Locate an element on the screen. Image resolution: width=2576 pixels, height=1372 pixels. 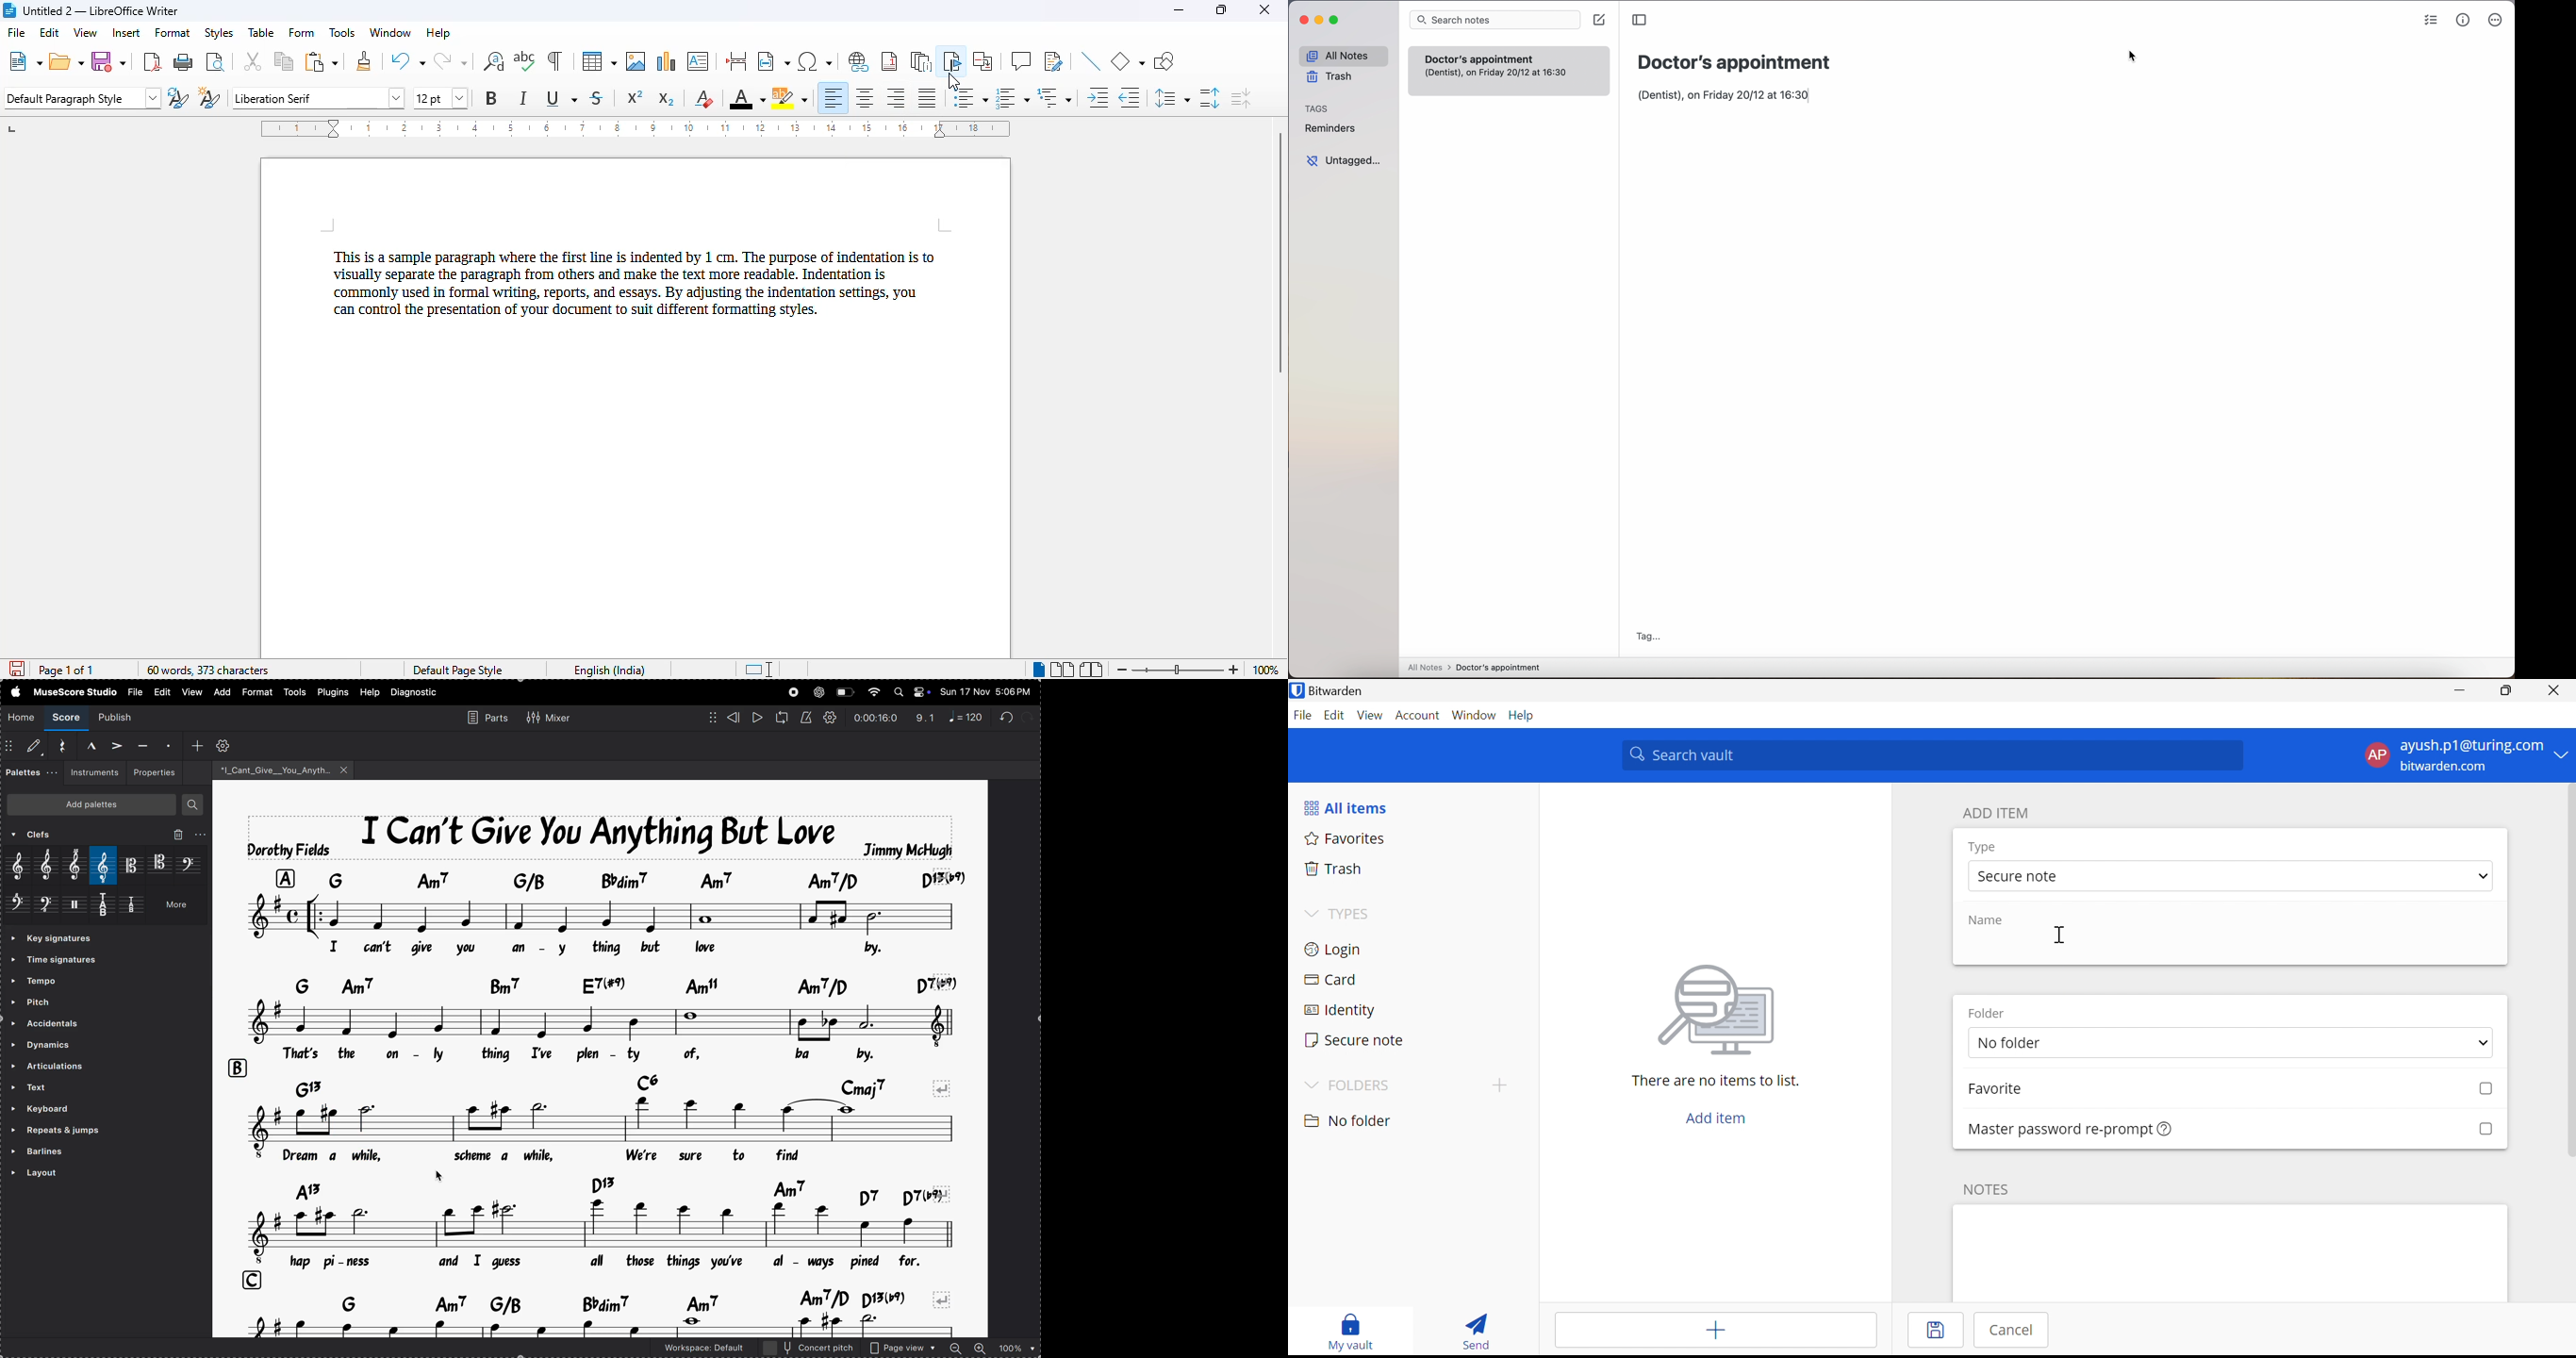
accent is located at coordinates (113, 744).